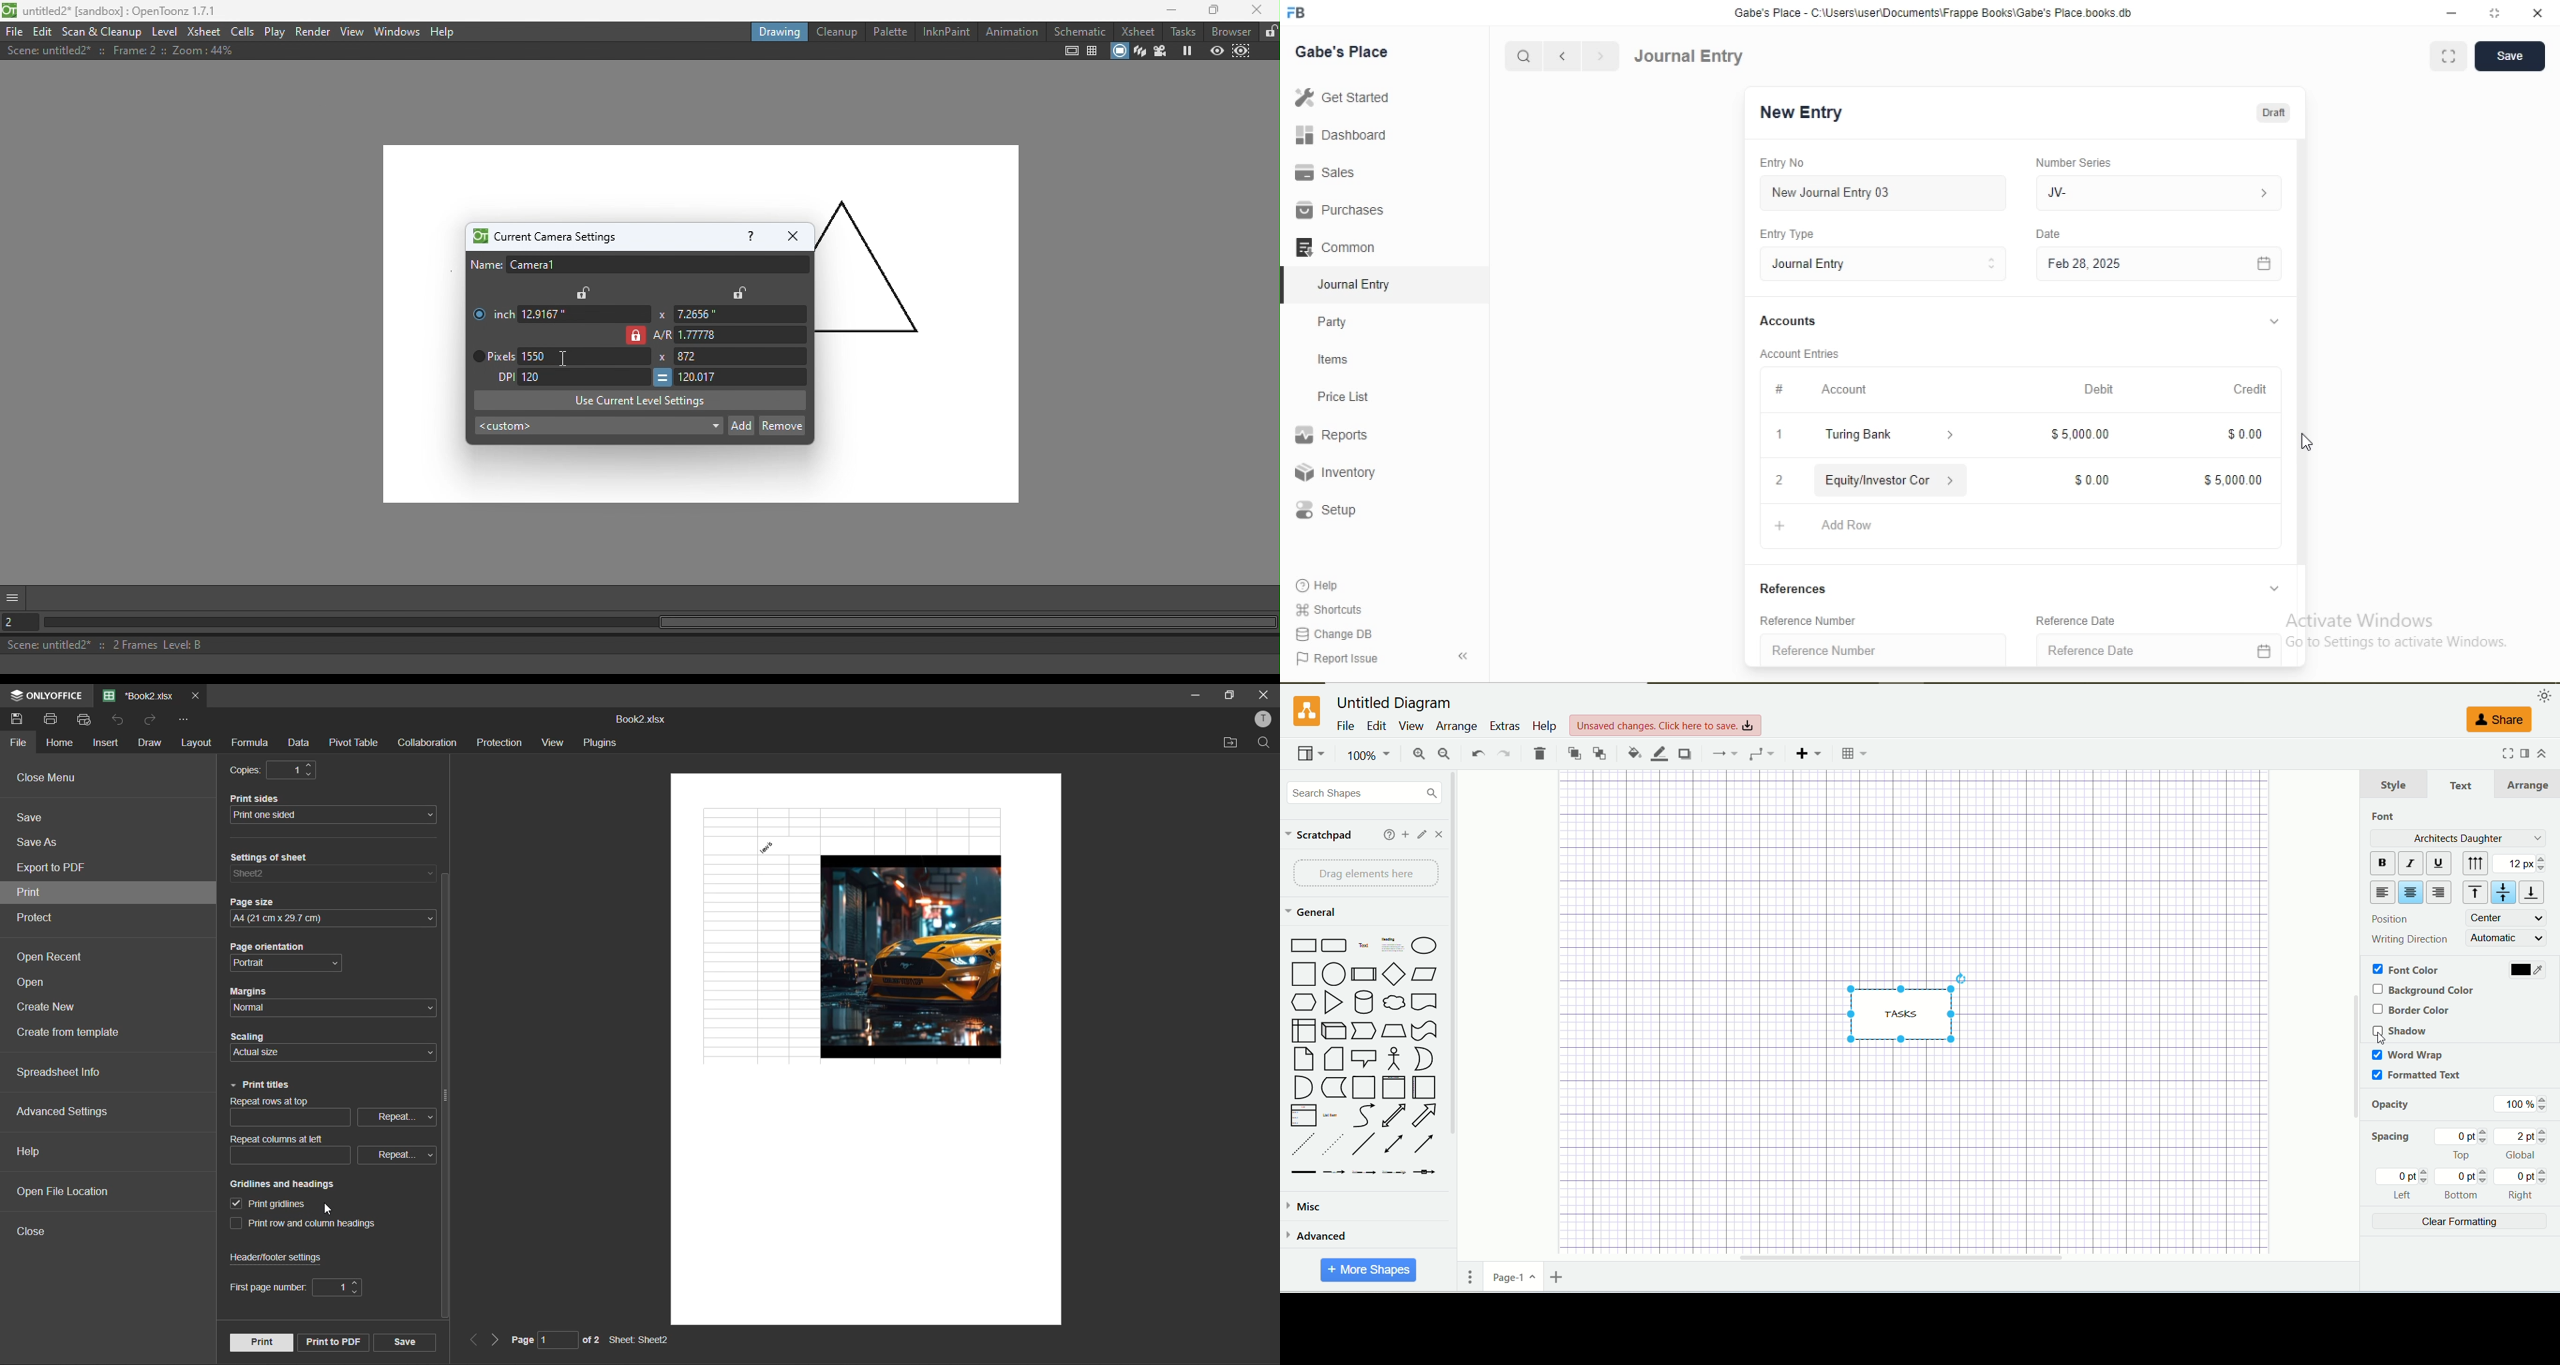  Describe the element at coordinates (2526, 970) in the screenshot. I see `color` at that location.